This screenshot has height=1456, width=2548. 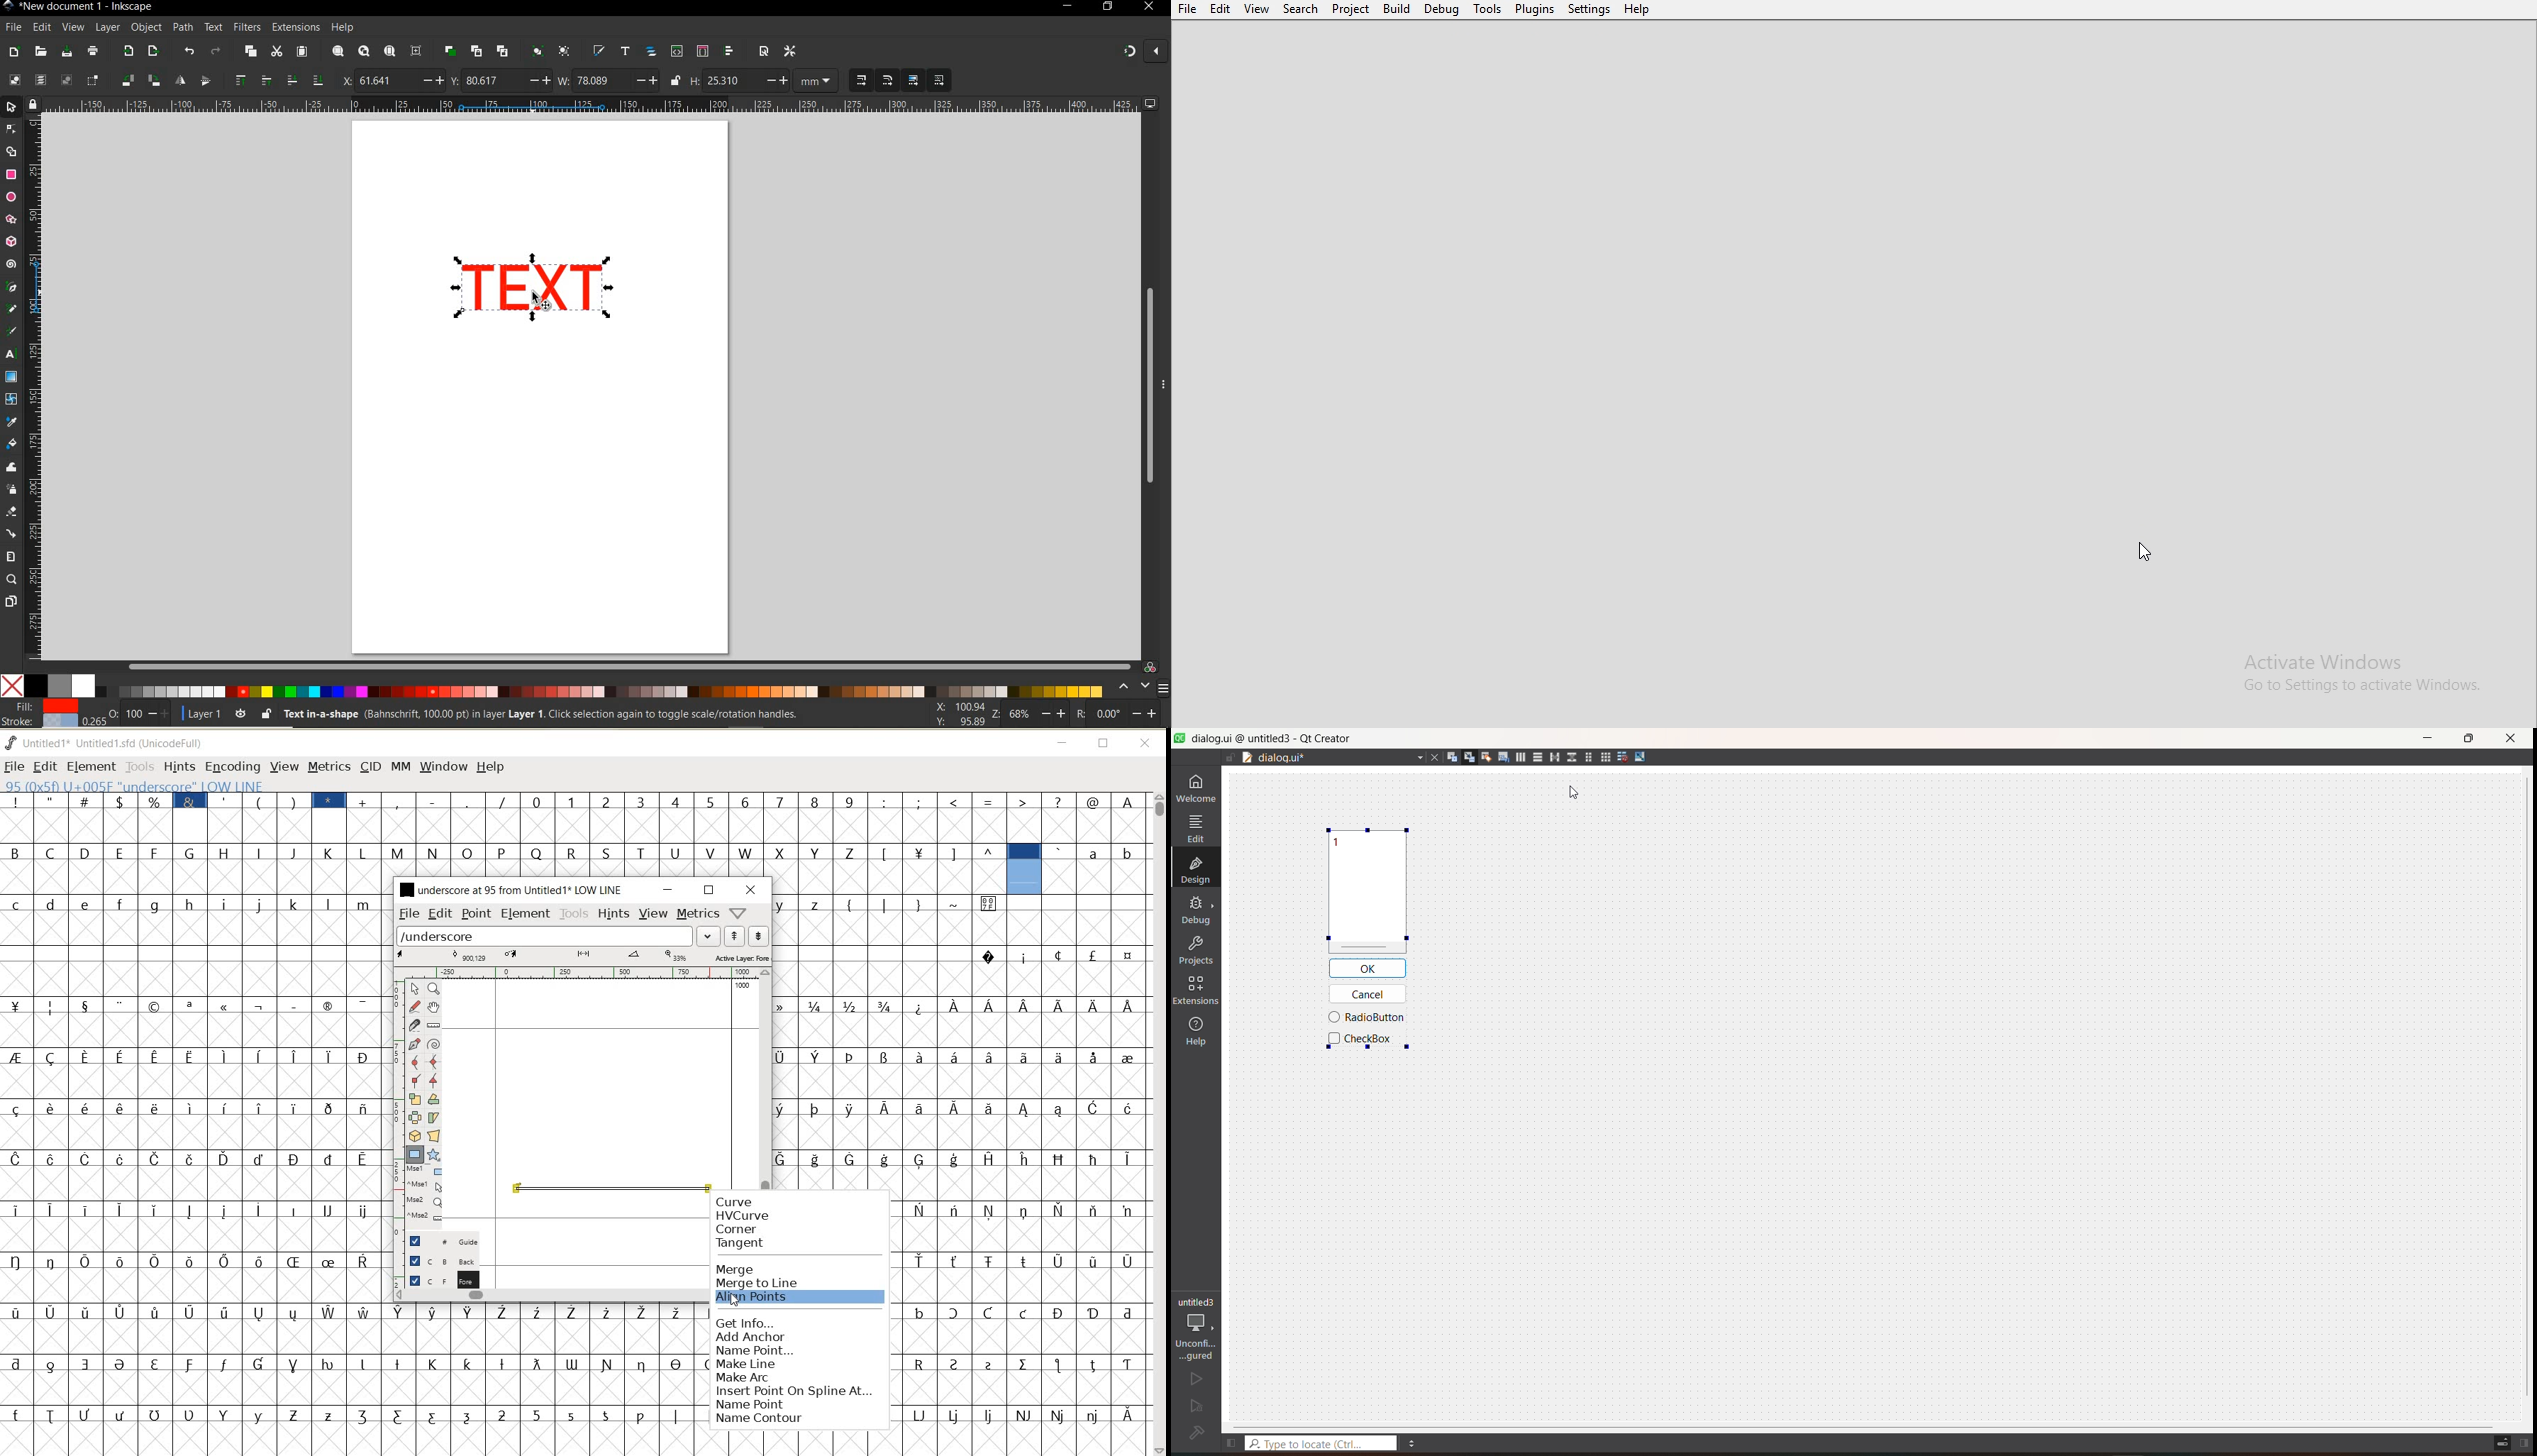 I want to click on SCALE, so click(x=395, y=1103).